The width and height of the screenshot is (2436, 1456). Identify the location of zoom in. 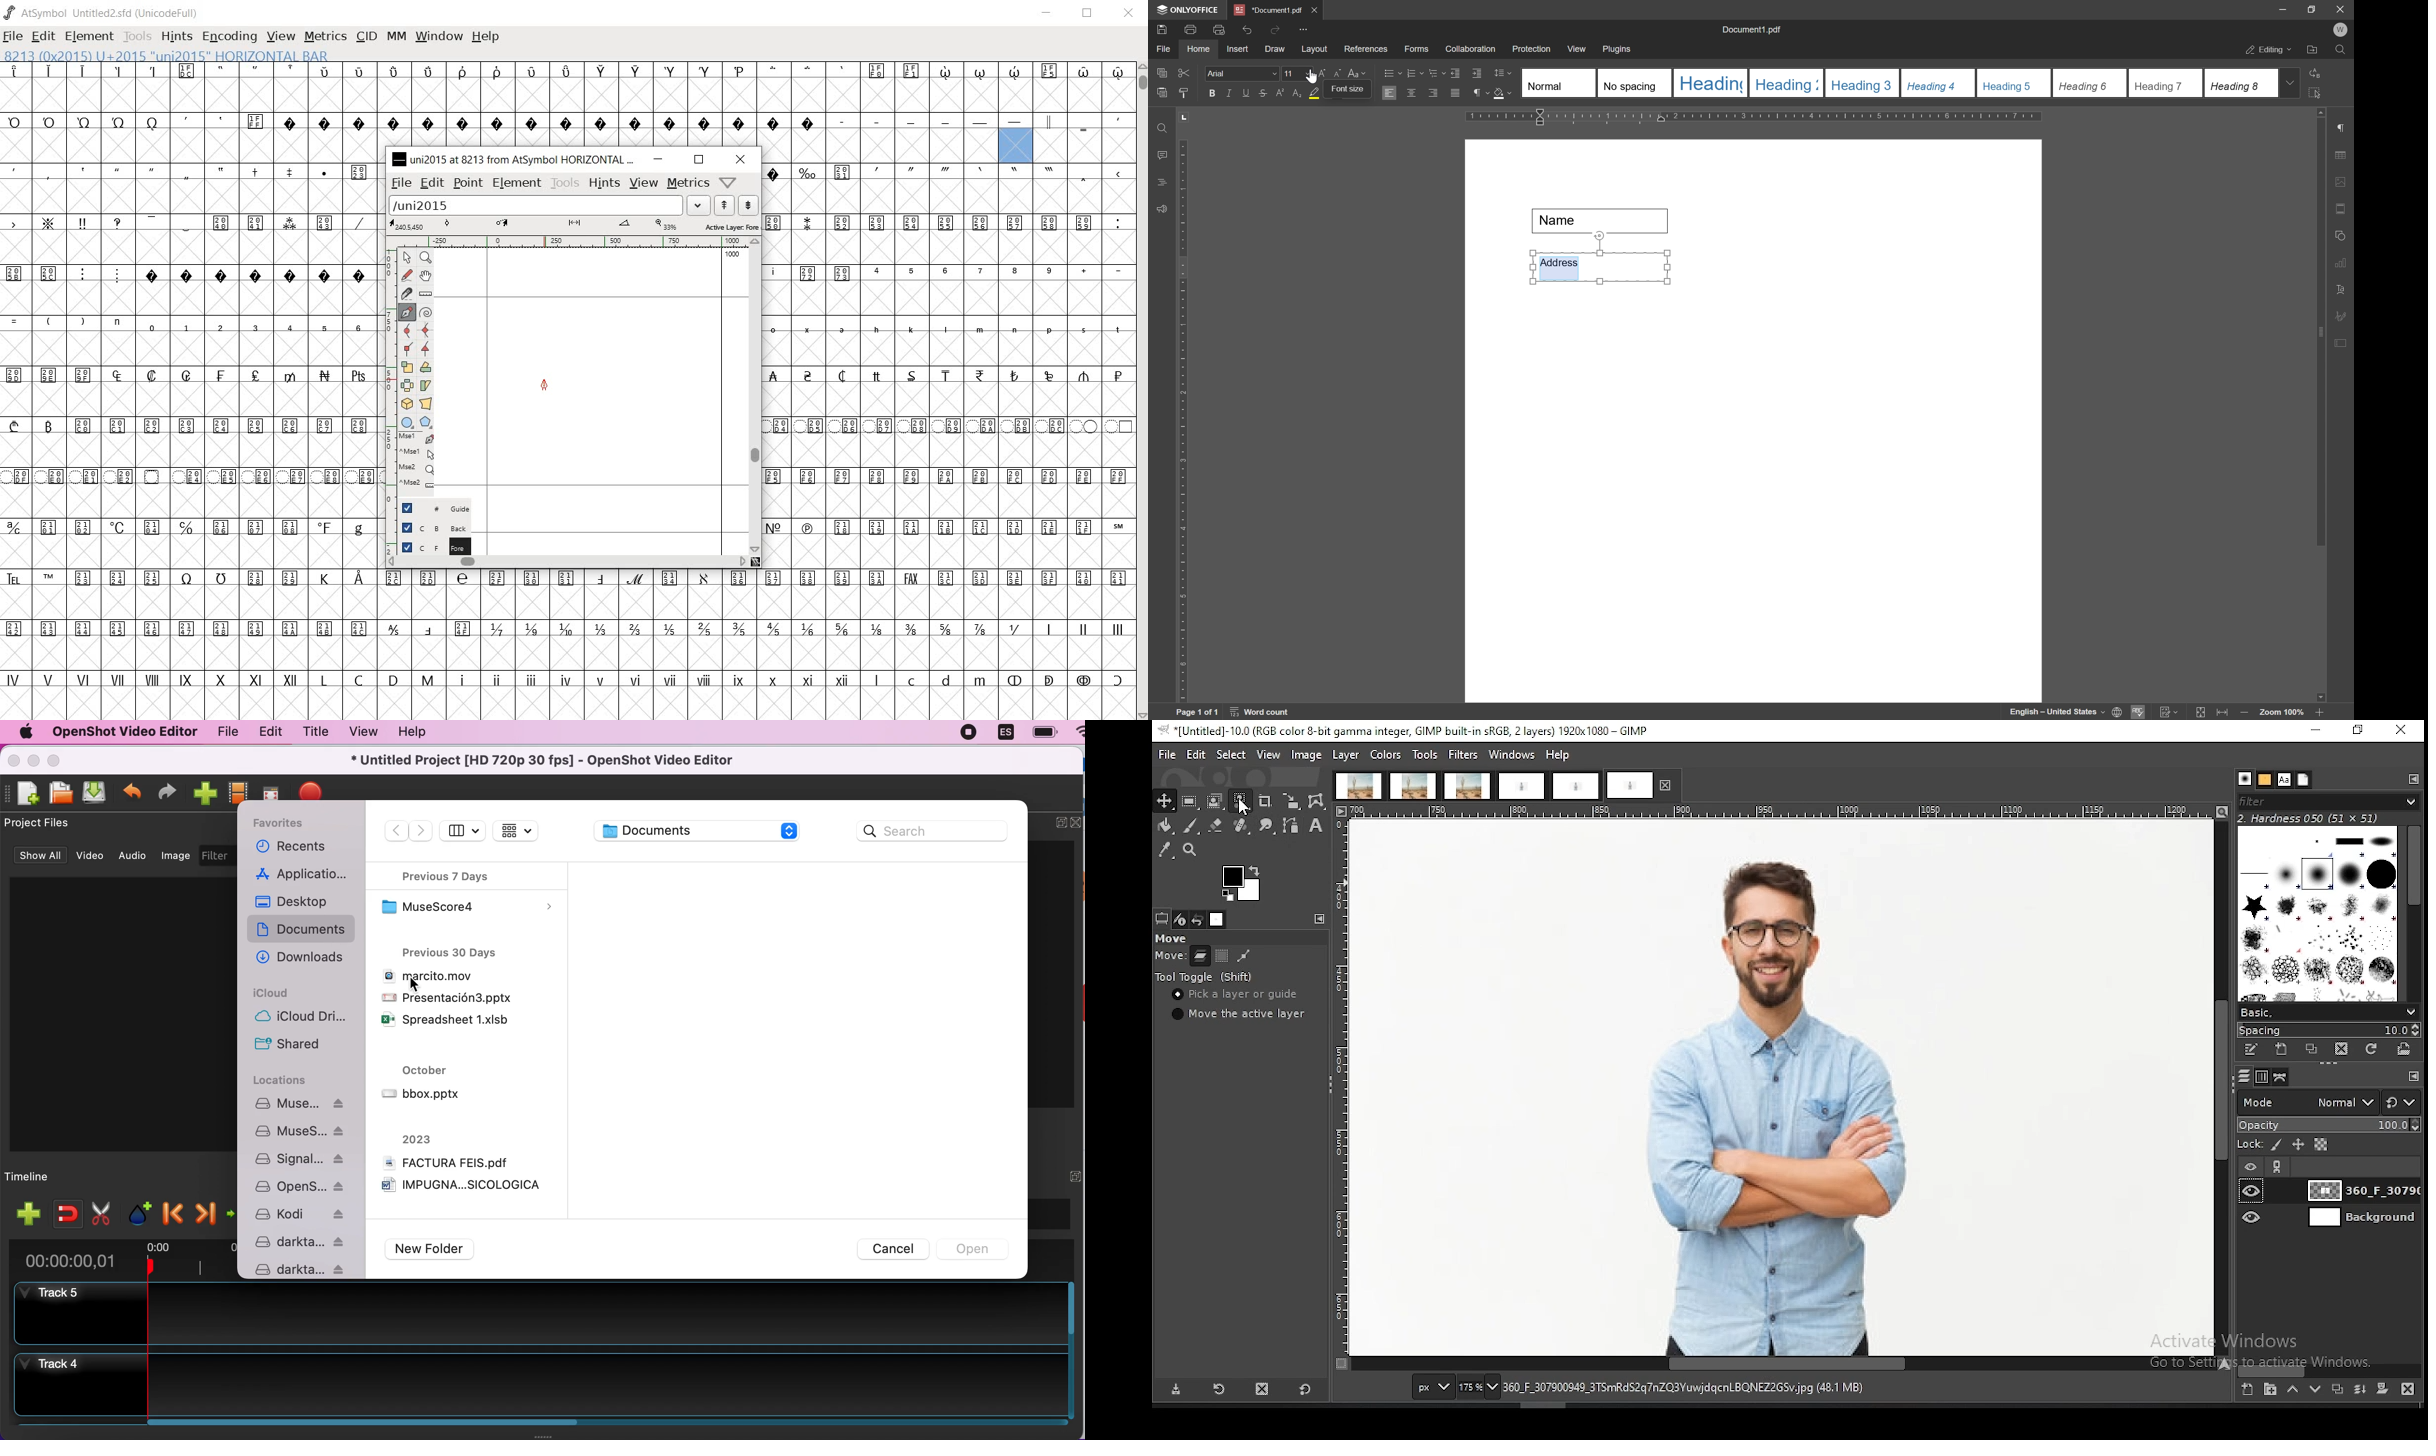
(2318, 712).